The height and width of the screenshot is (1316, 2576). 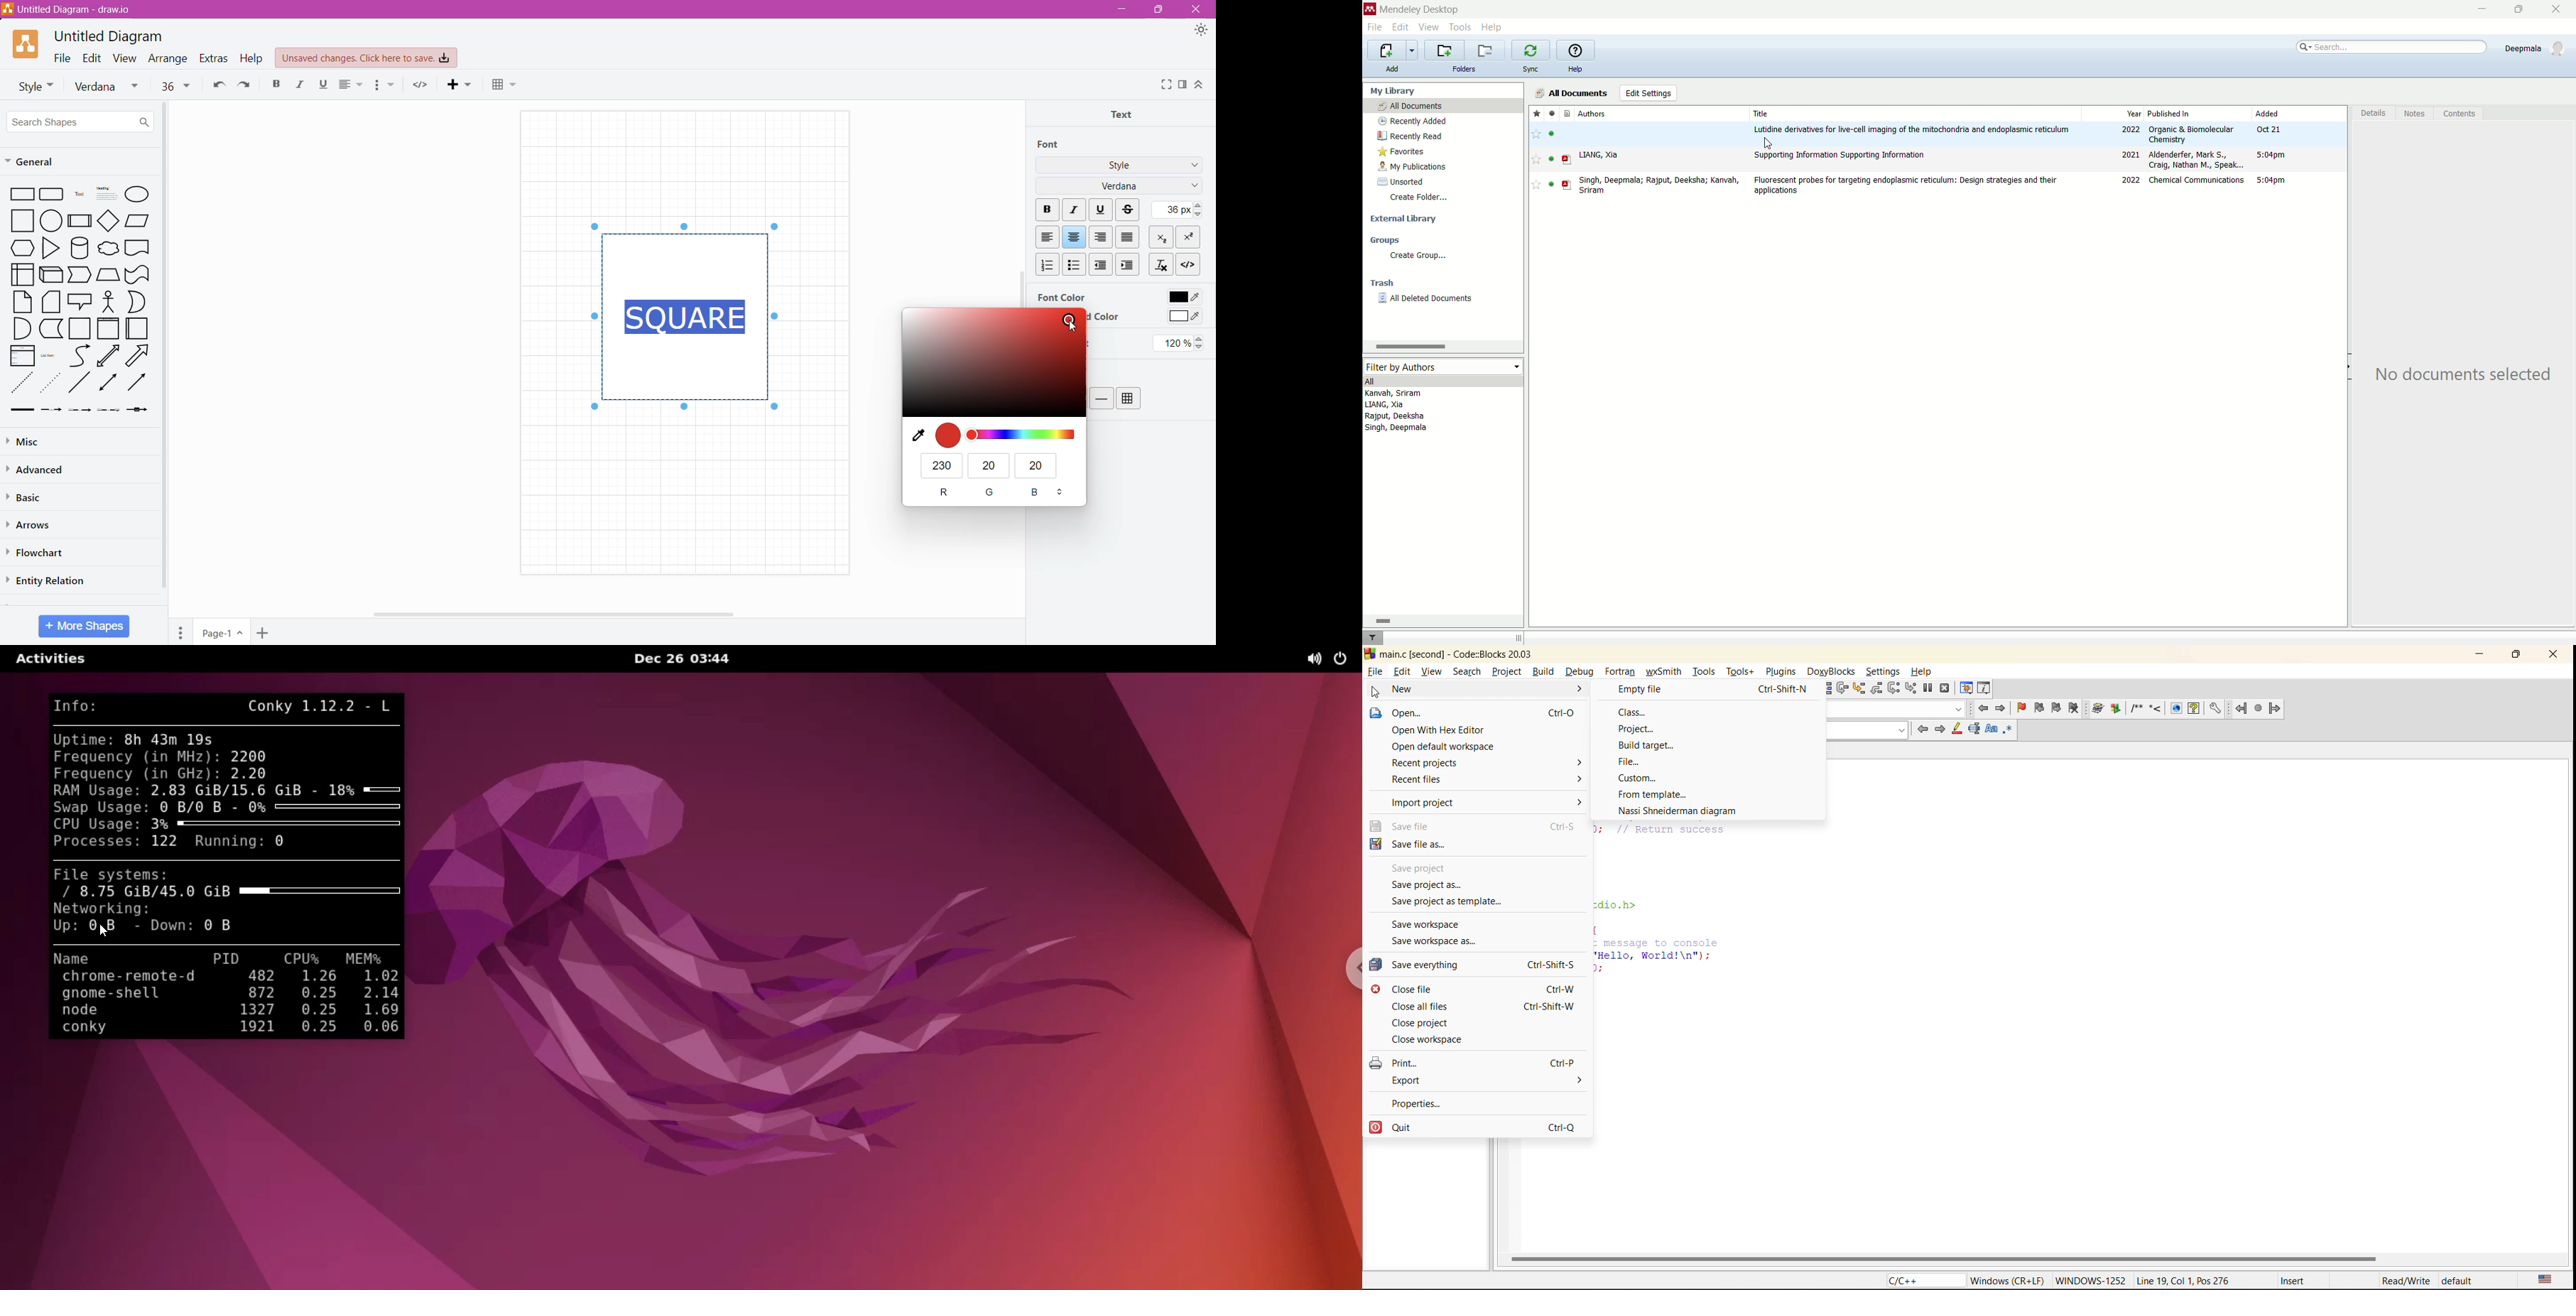 I want to click on Bulleted list, so click(x=386, y=85).